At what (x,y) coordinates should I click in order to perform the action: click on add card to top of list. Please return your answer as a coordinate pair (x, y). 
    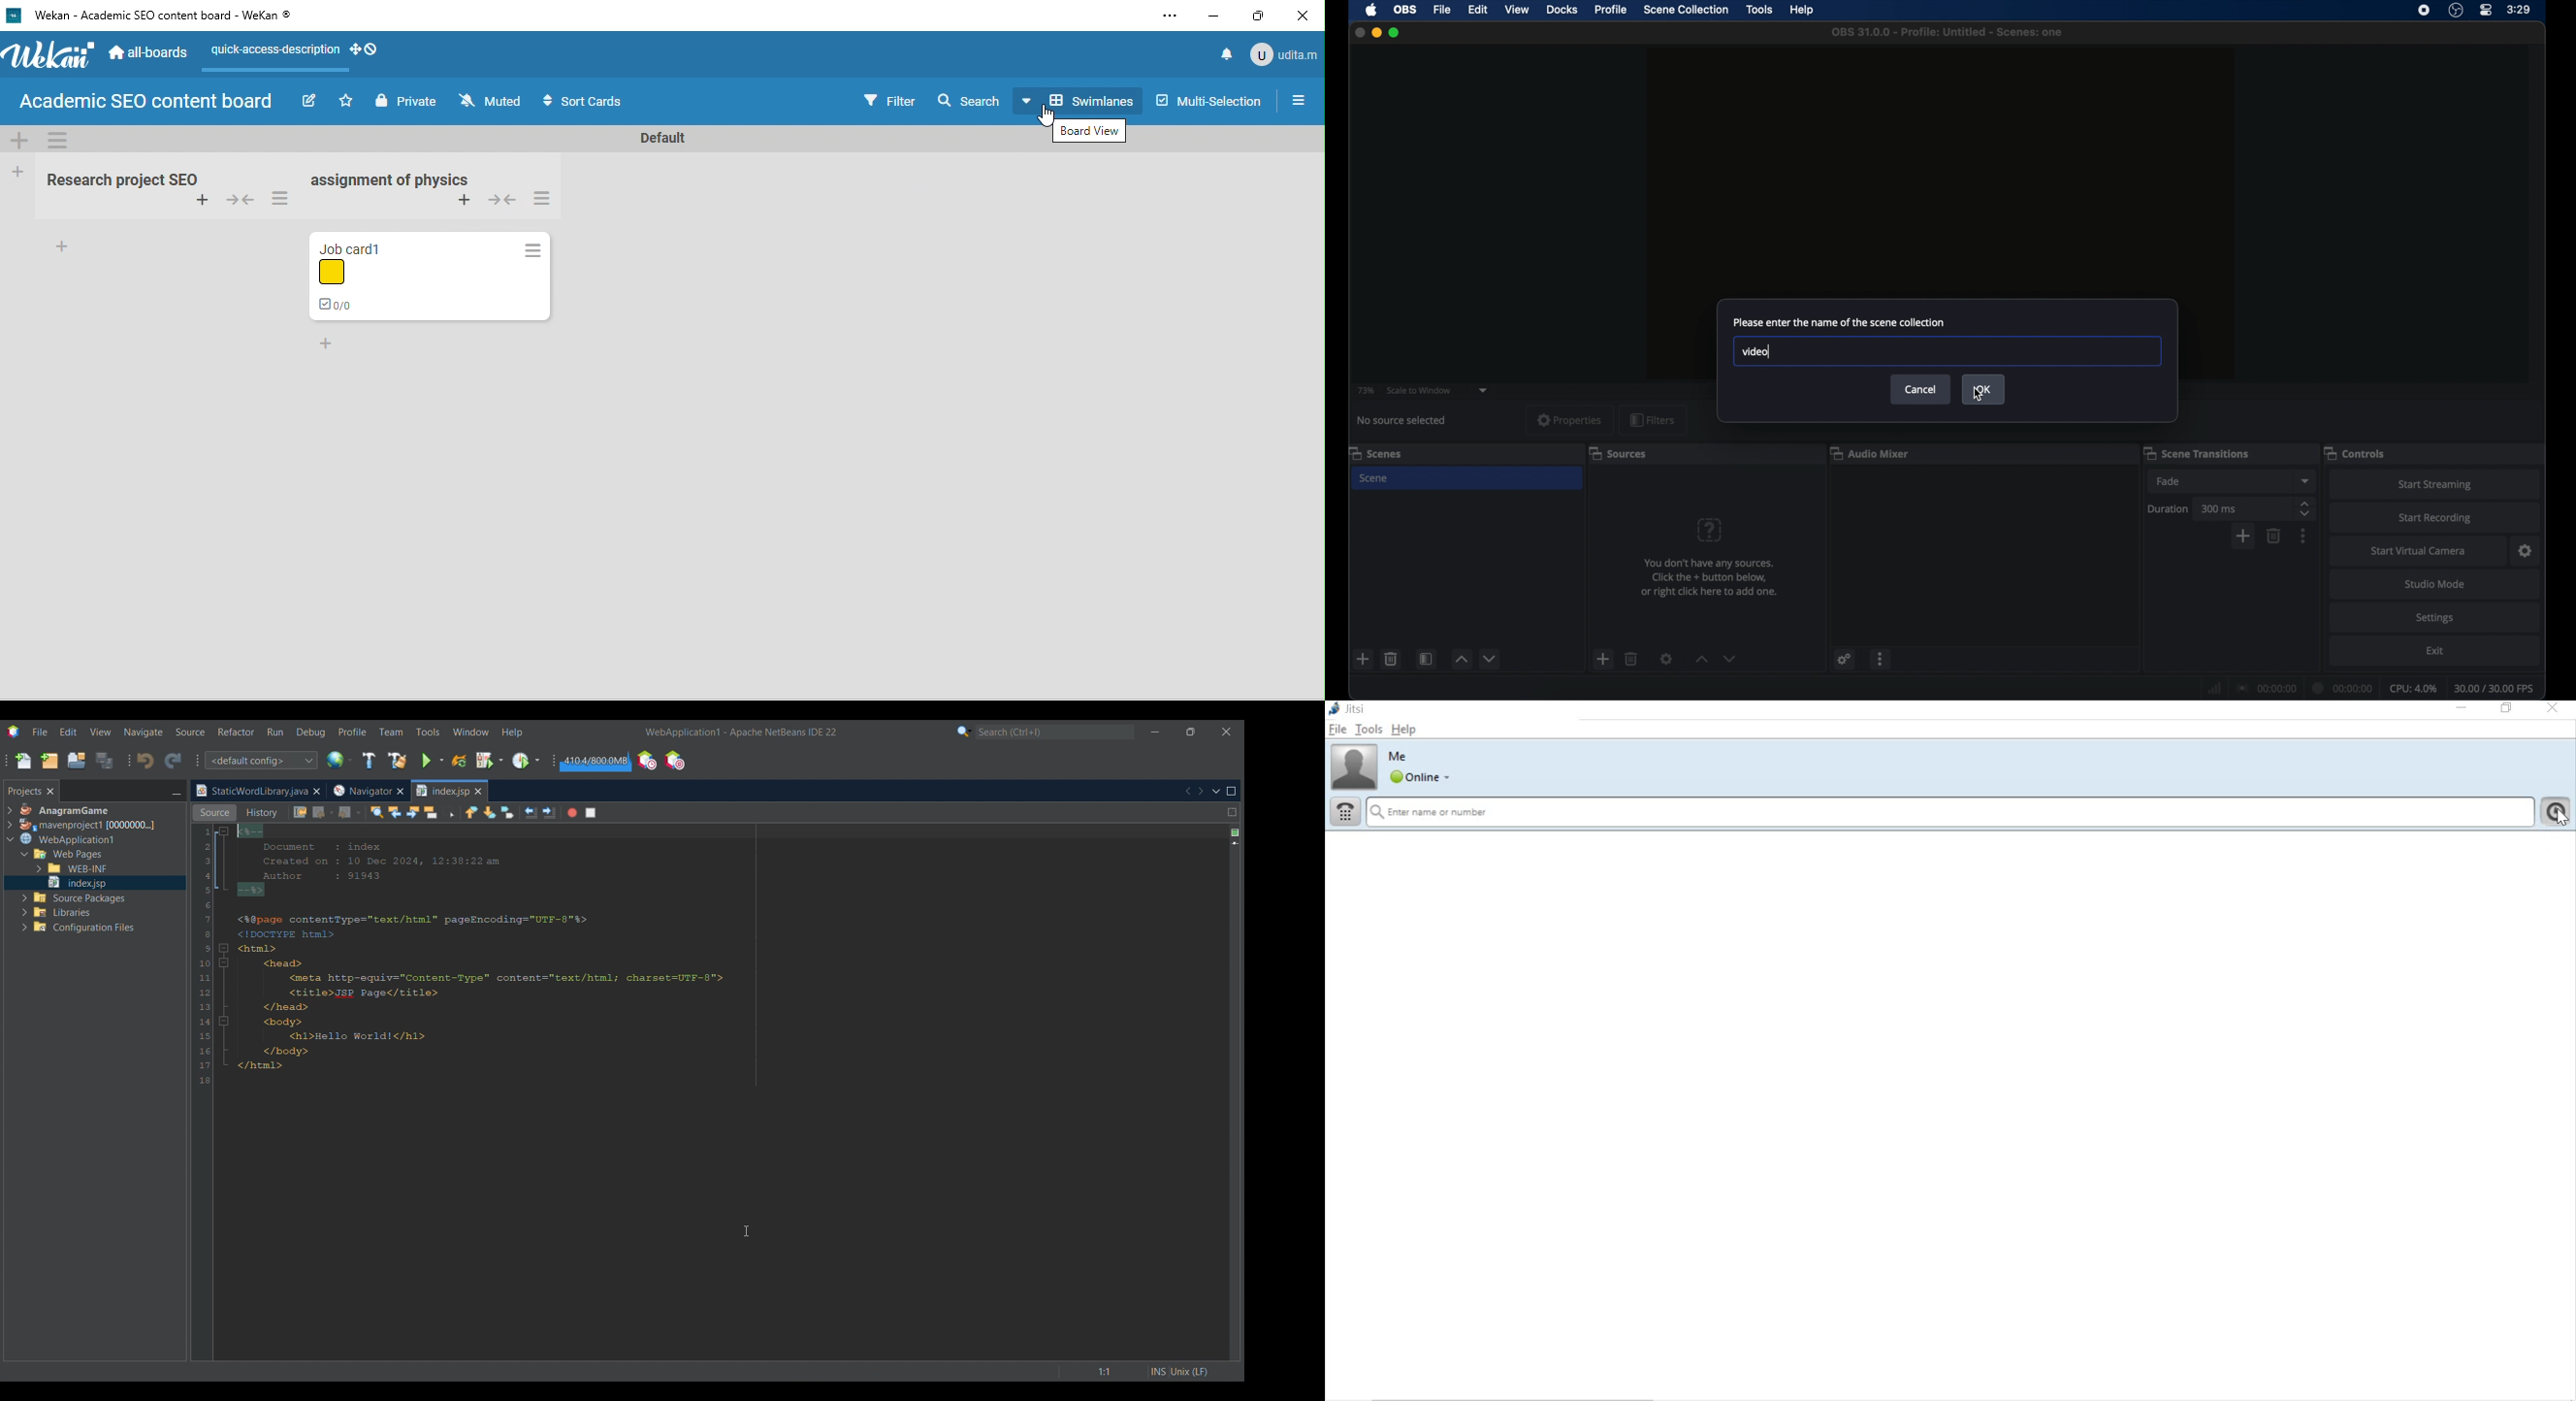
    Looking at the image, I should click on (466, 200).